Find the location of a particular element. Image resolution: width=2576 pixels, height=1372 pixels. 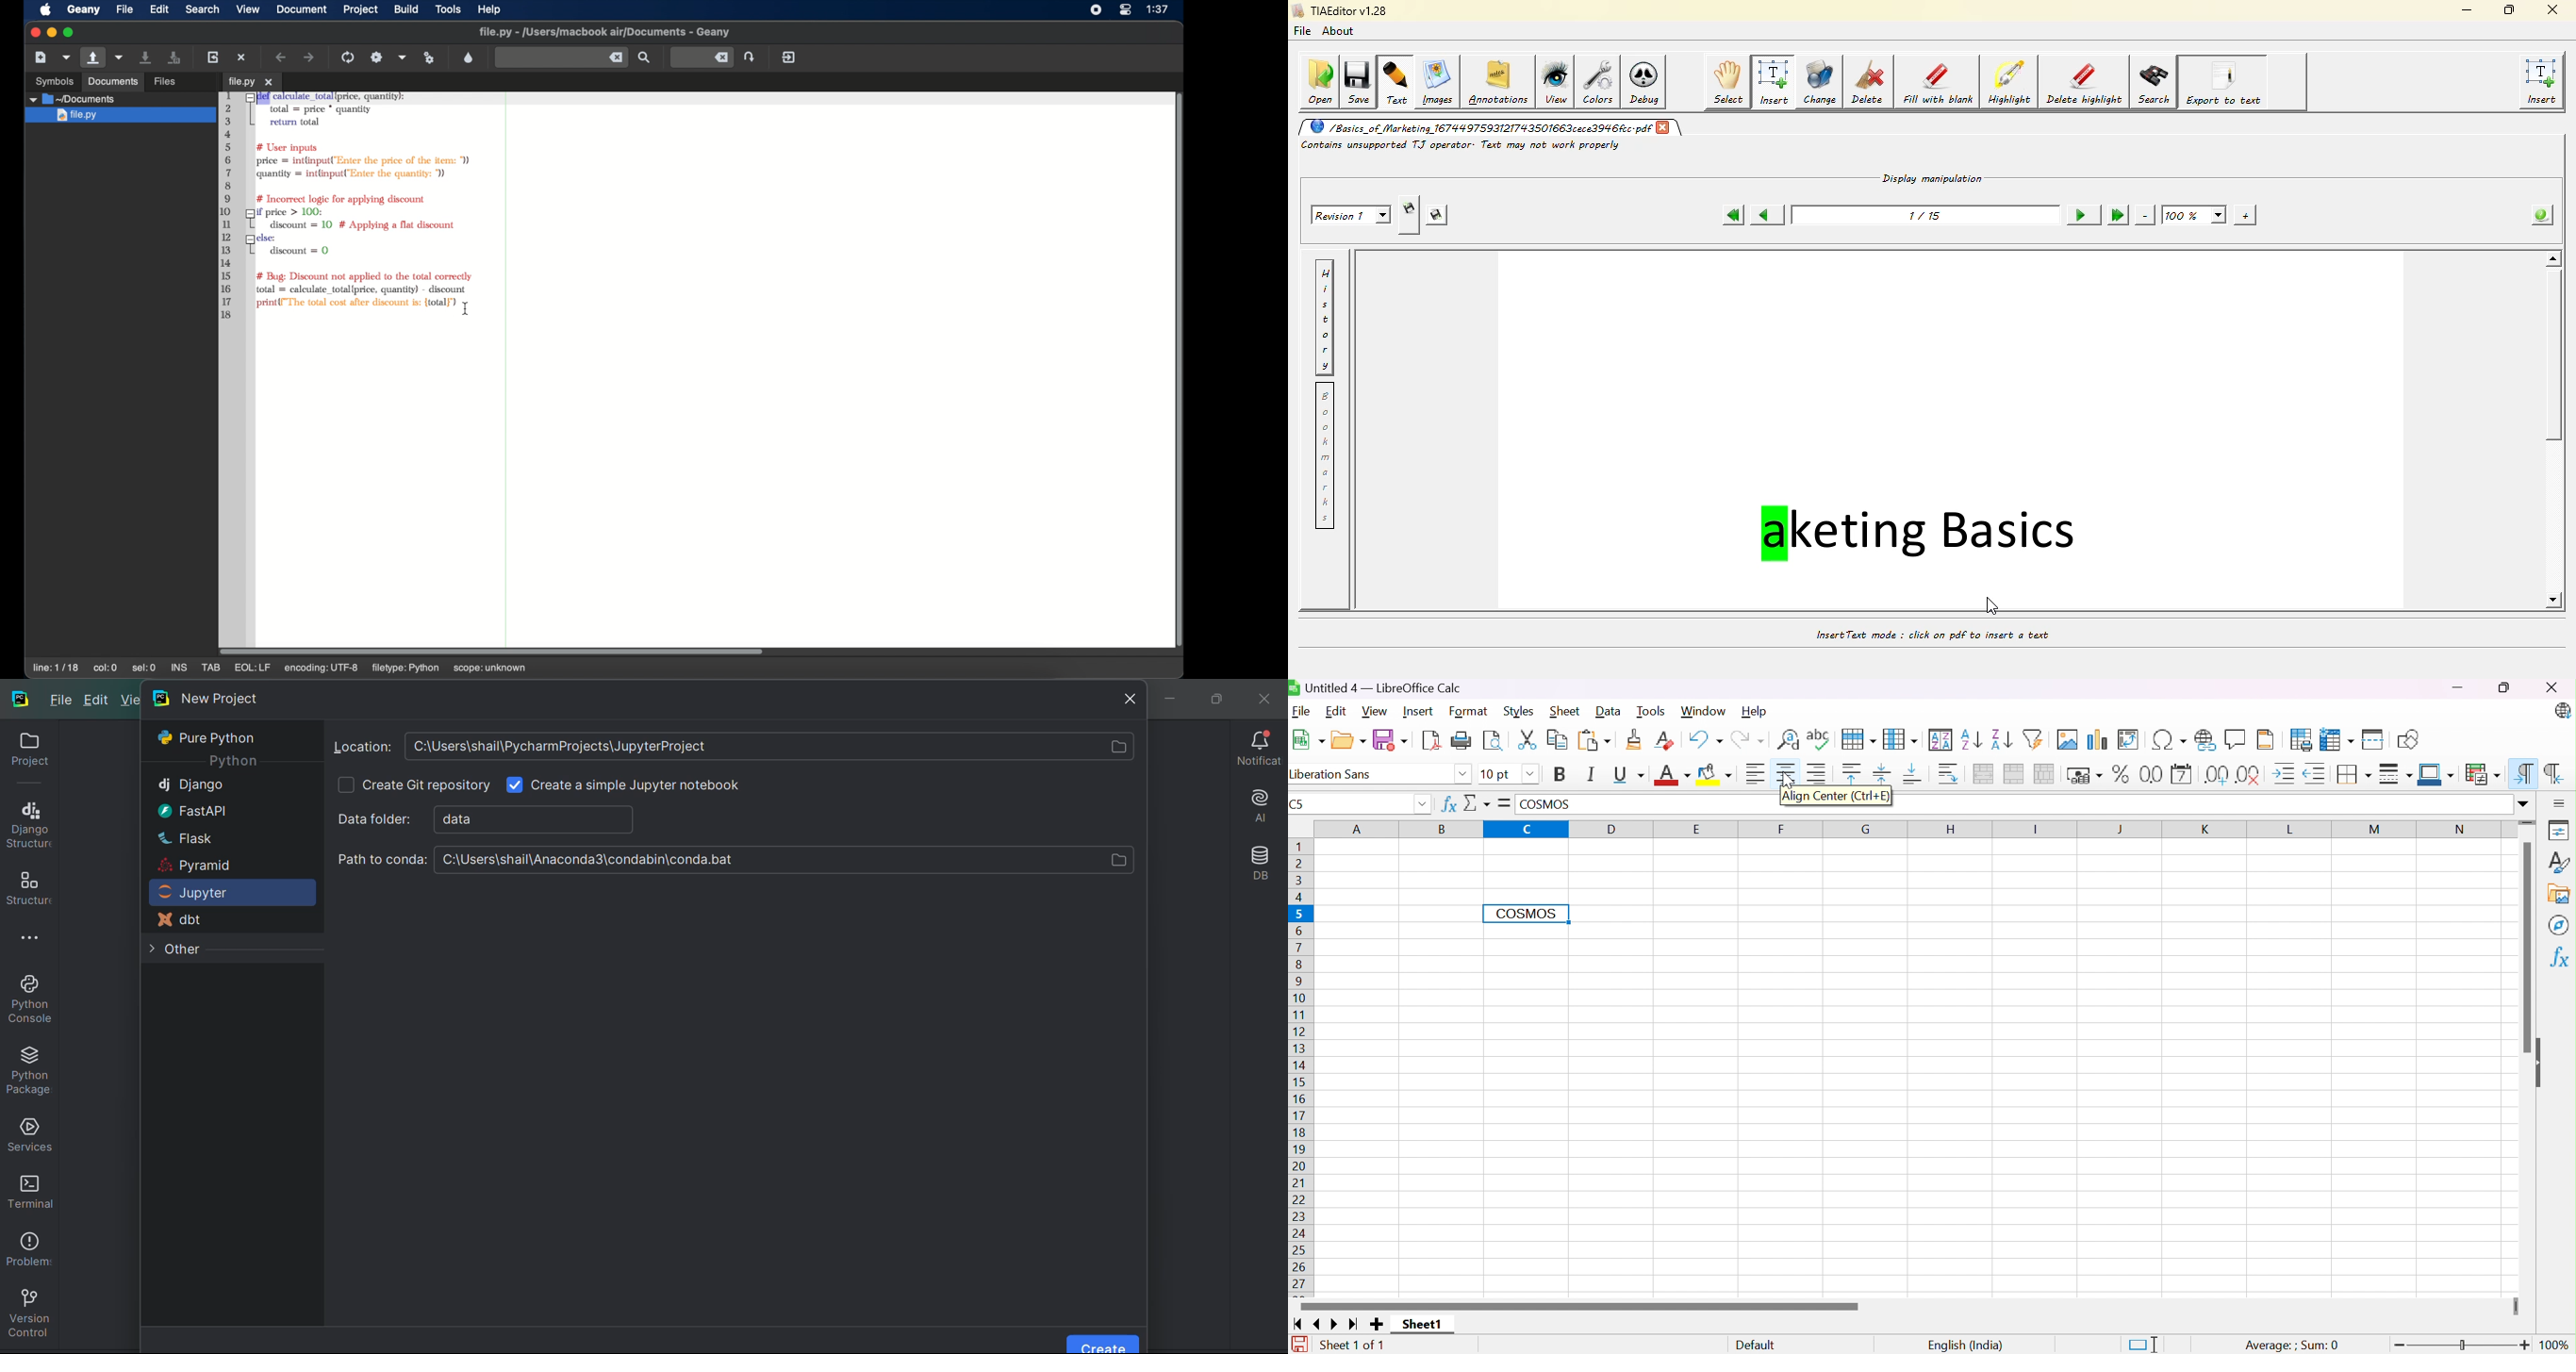

Python console is located at coordinates (28, 998).